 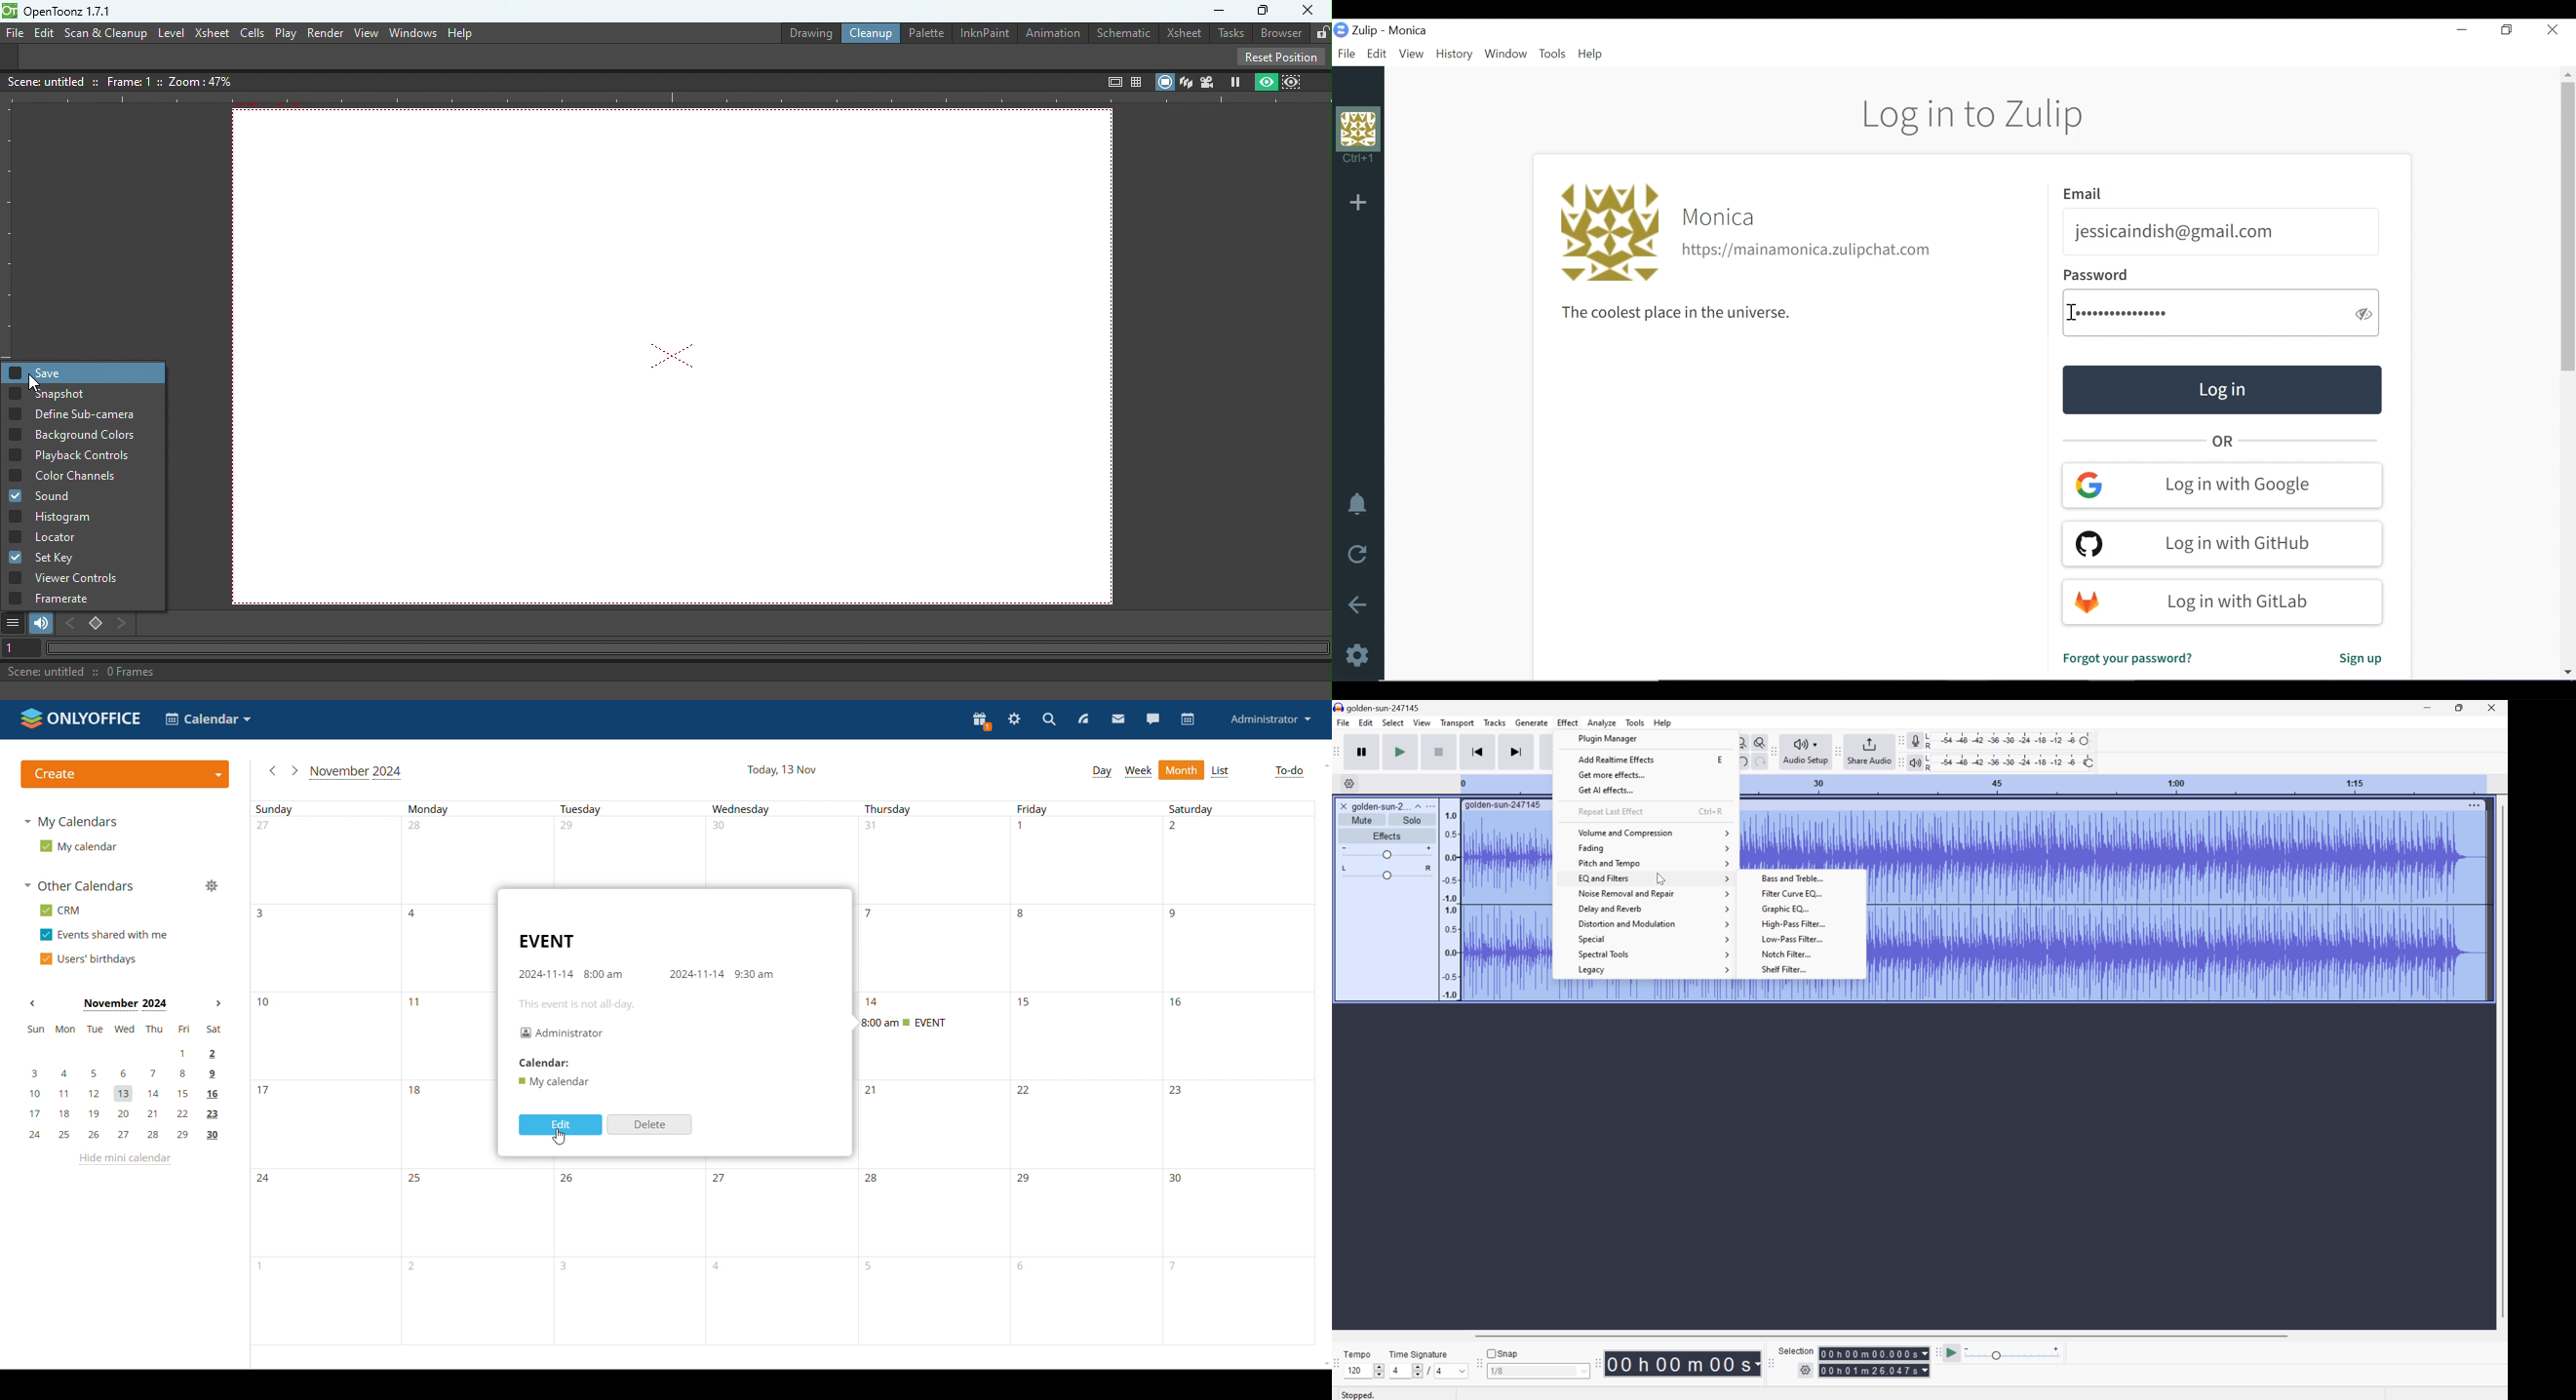 I want to click on Edit, so click(x=1366, y=723).